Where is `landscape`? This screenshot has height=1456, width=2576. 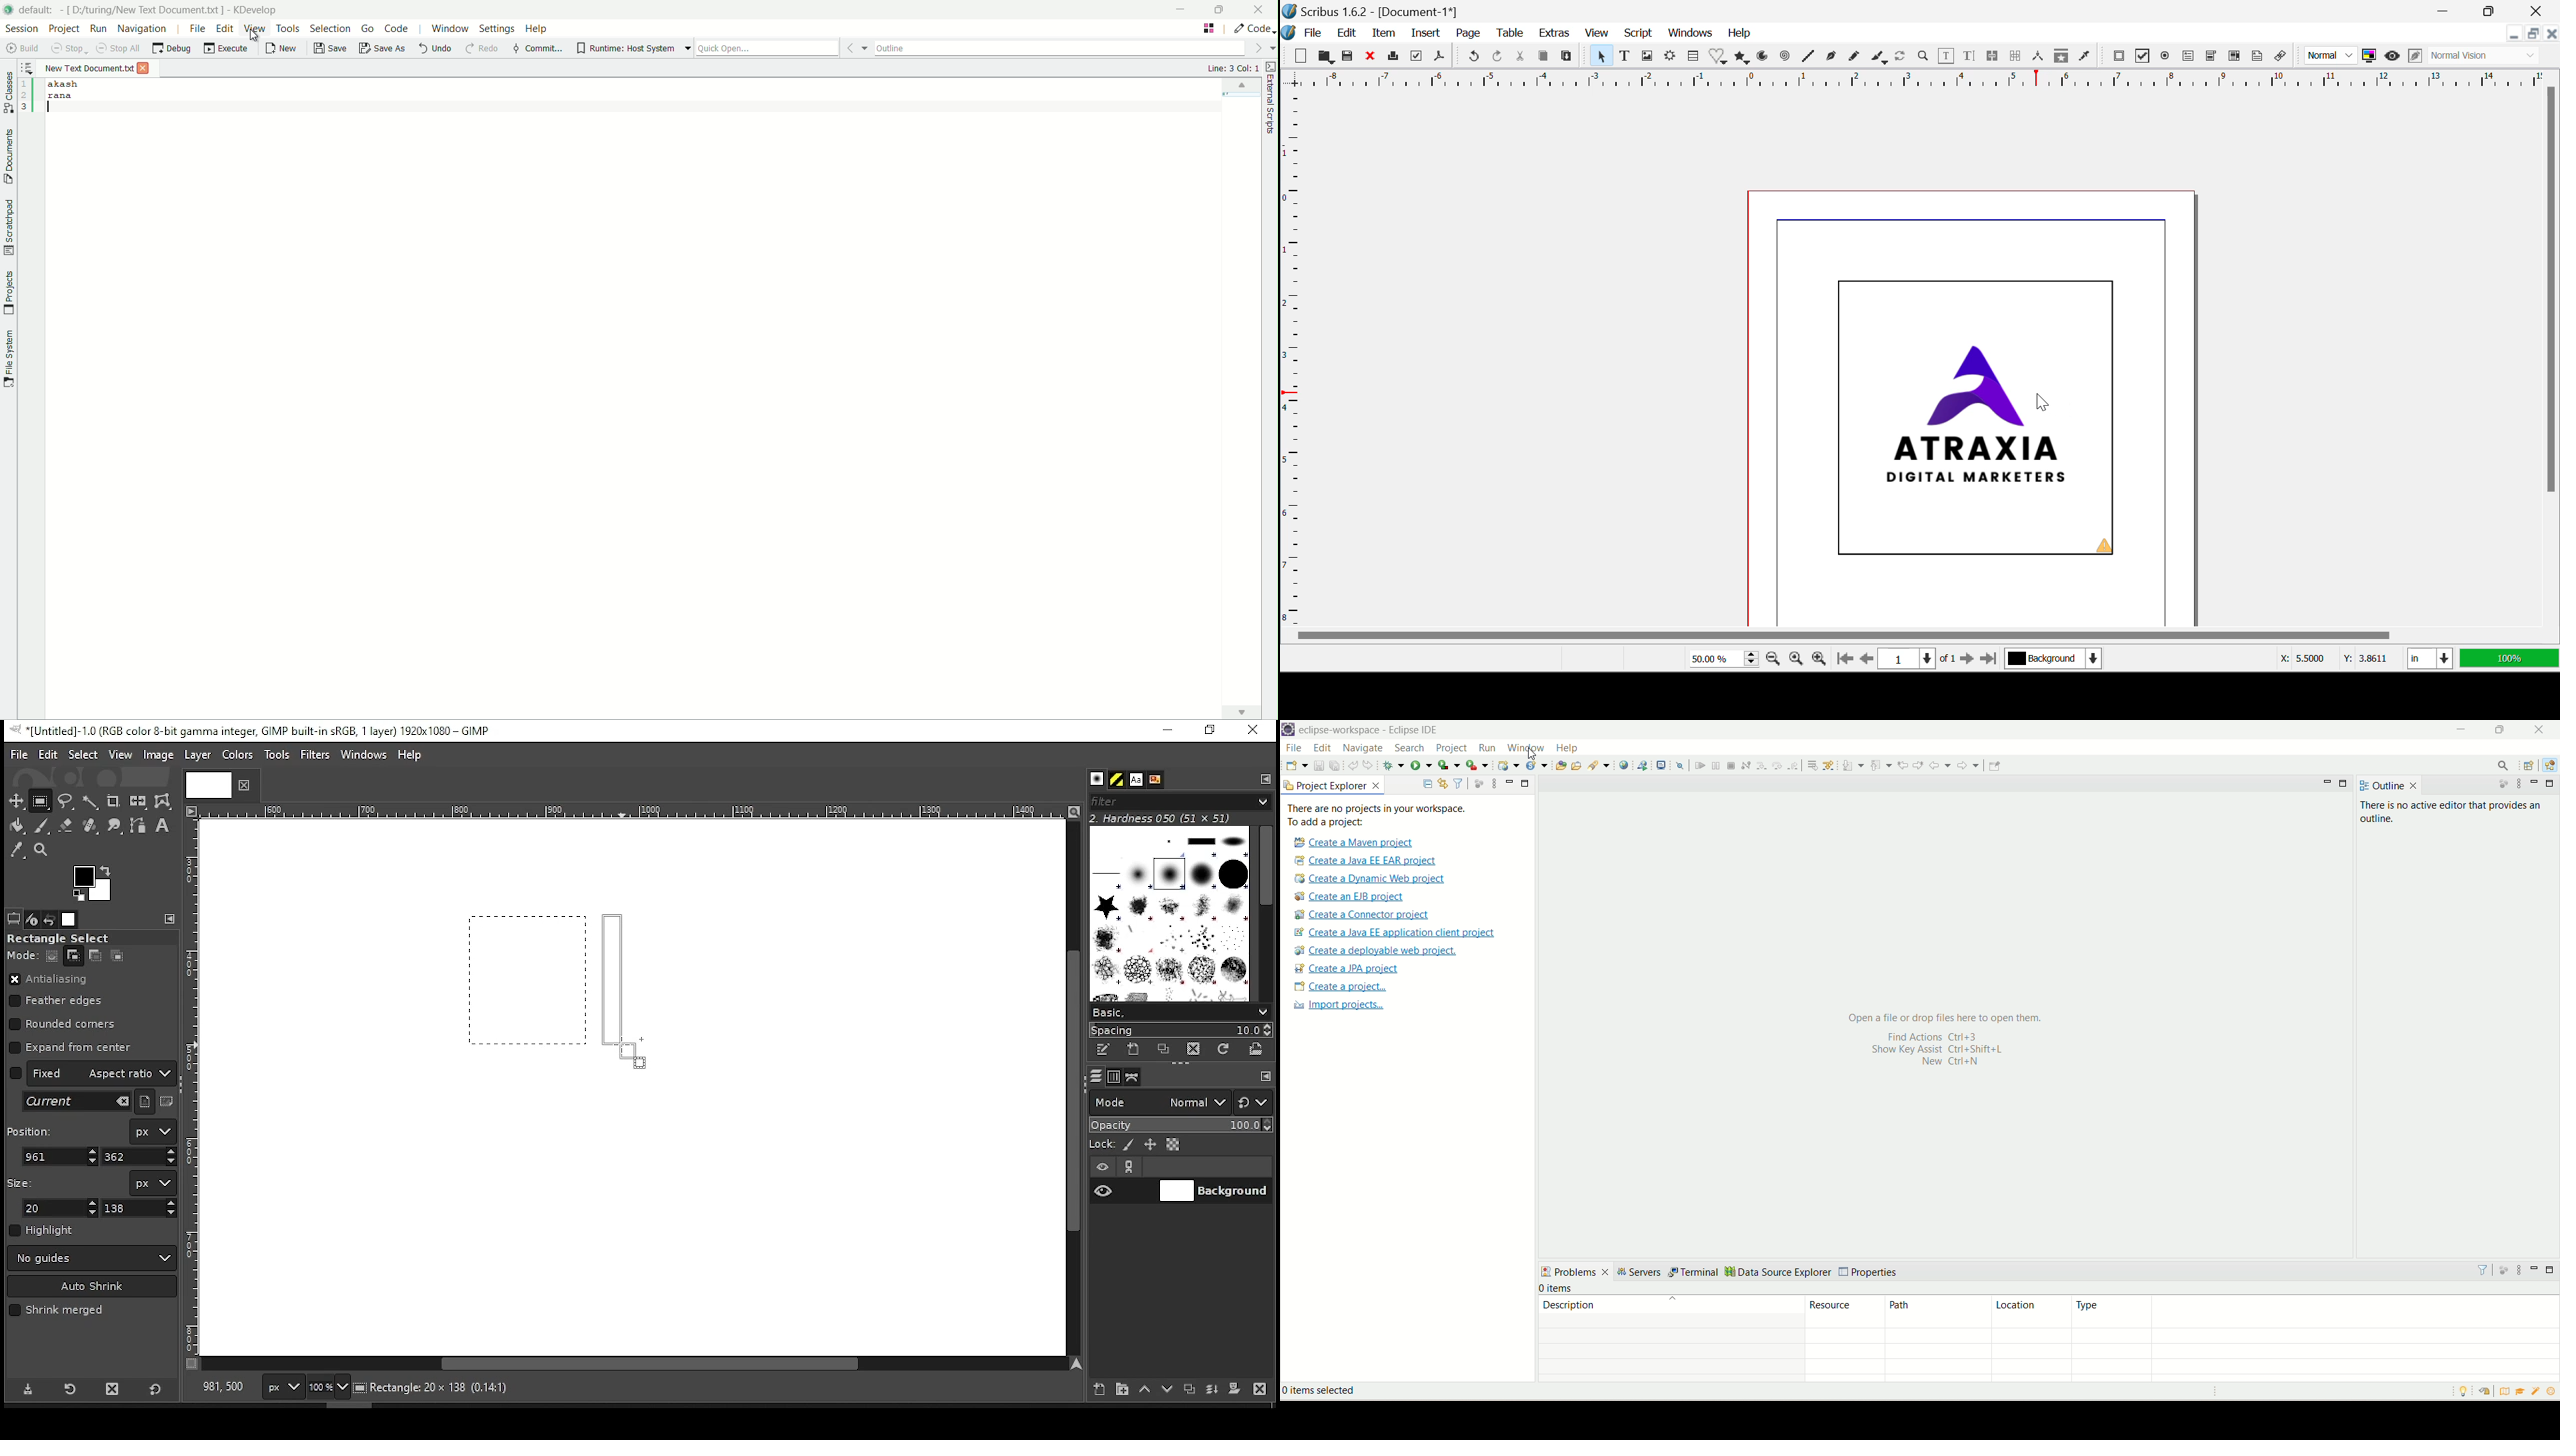
landscape is located at coordinates (168, 1103).